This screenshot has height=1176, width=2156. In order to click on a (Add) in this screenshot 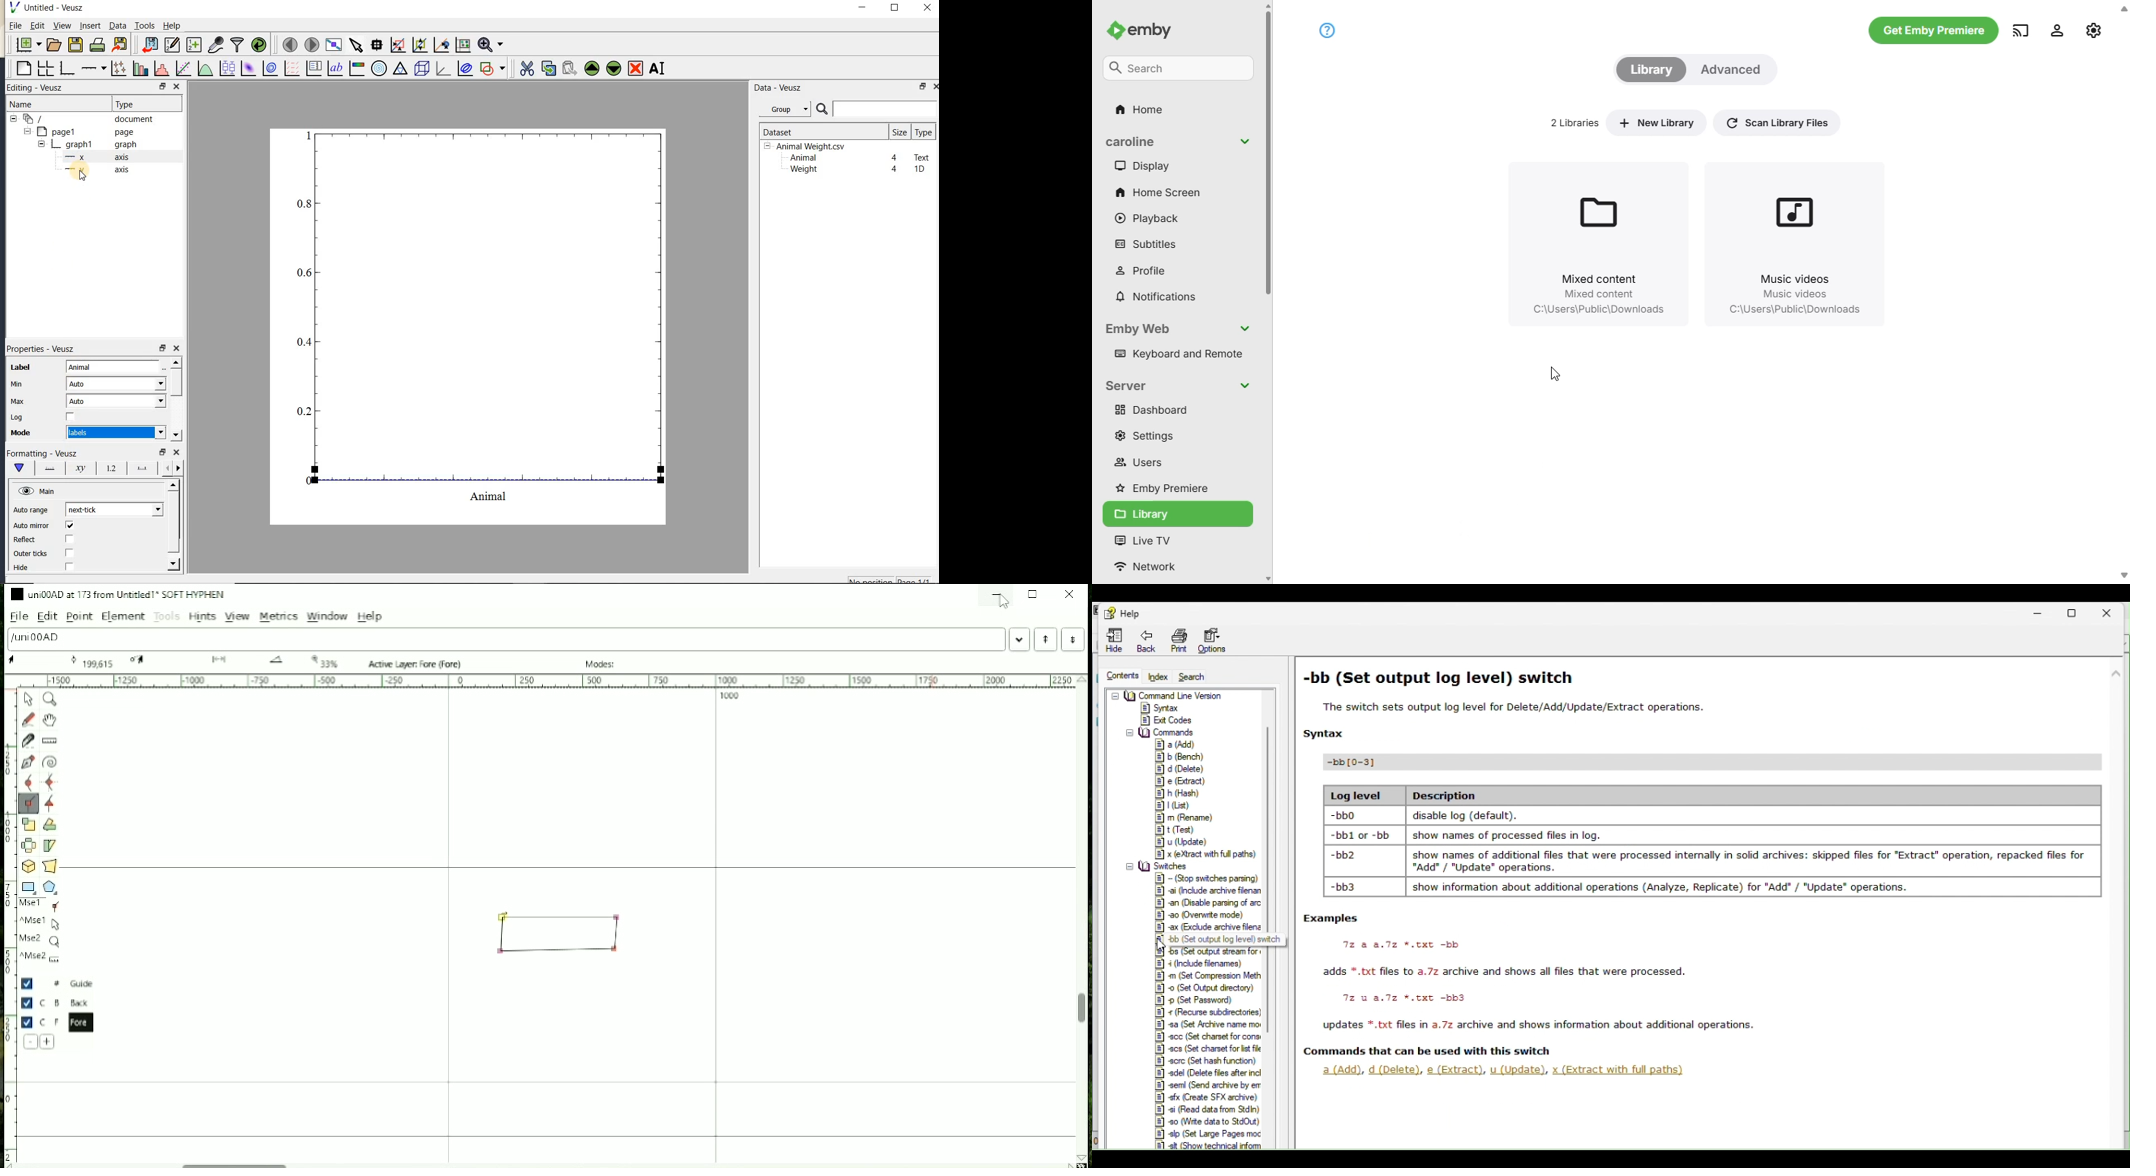, I will do `click(1338, 1070)`.